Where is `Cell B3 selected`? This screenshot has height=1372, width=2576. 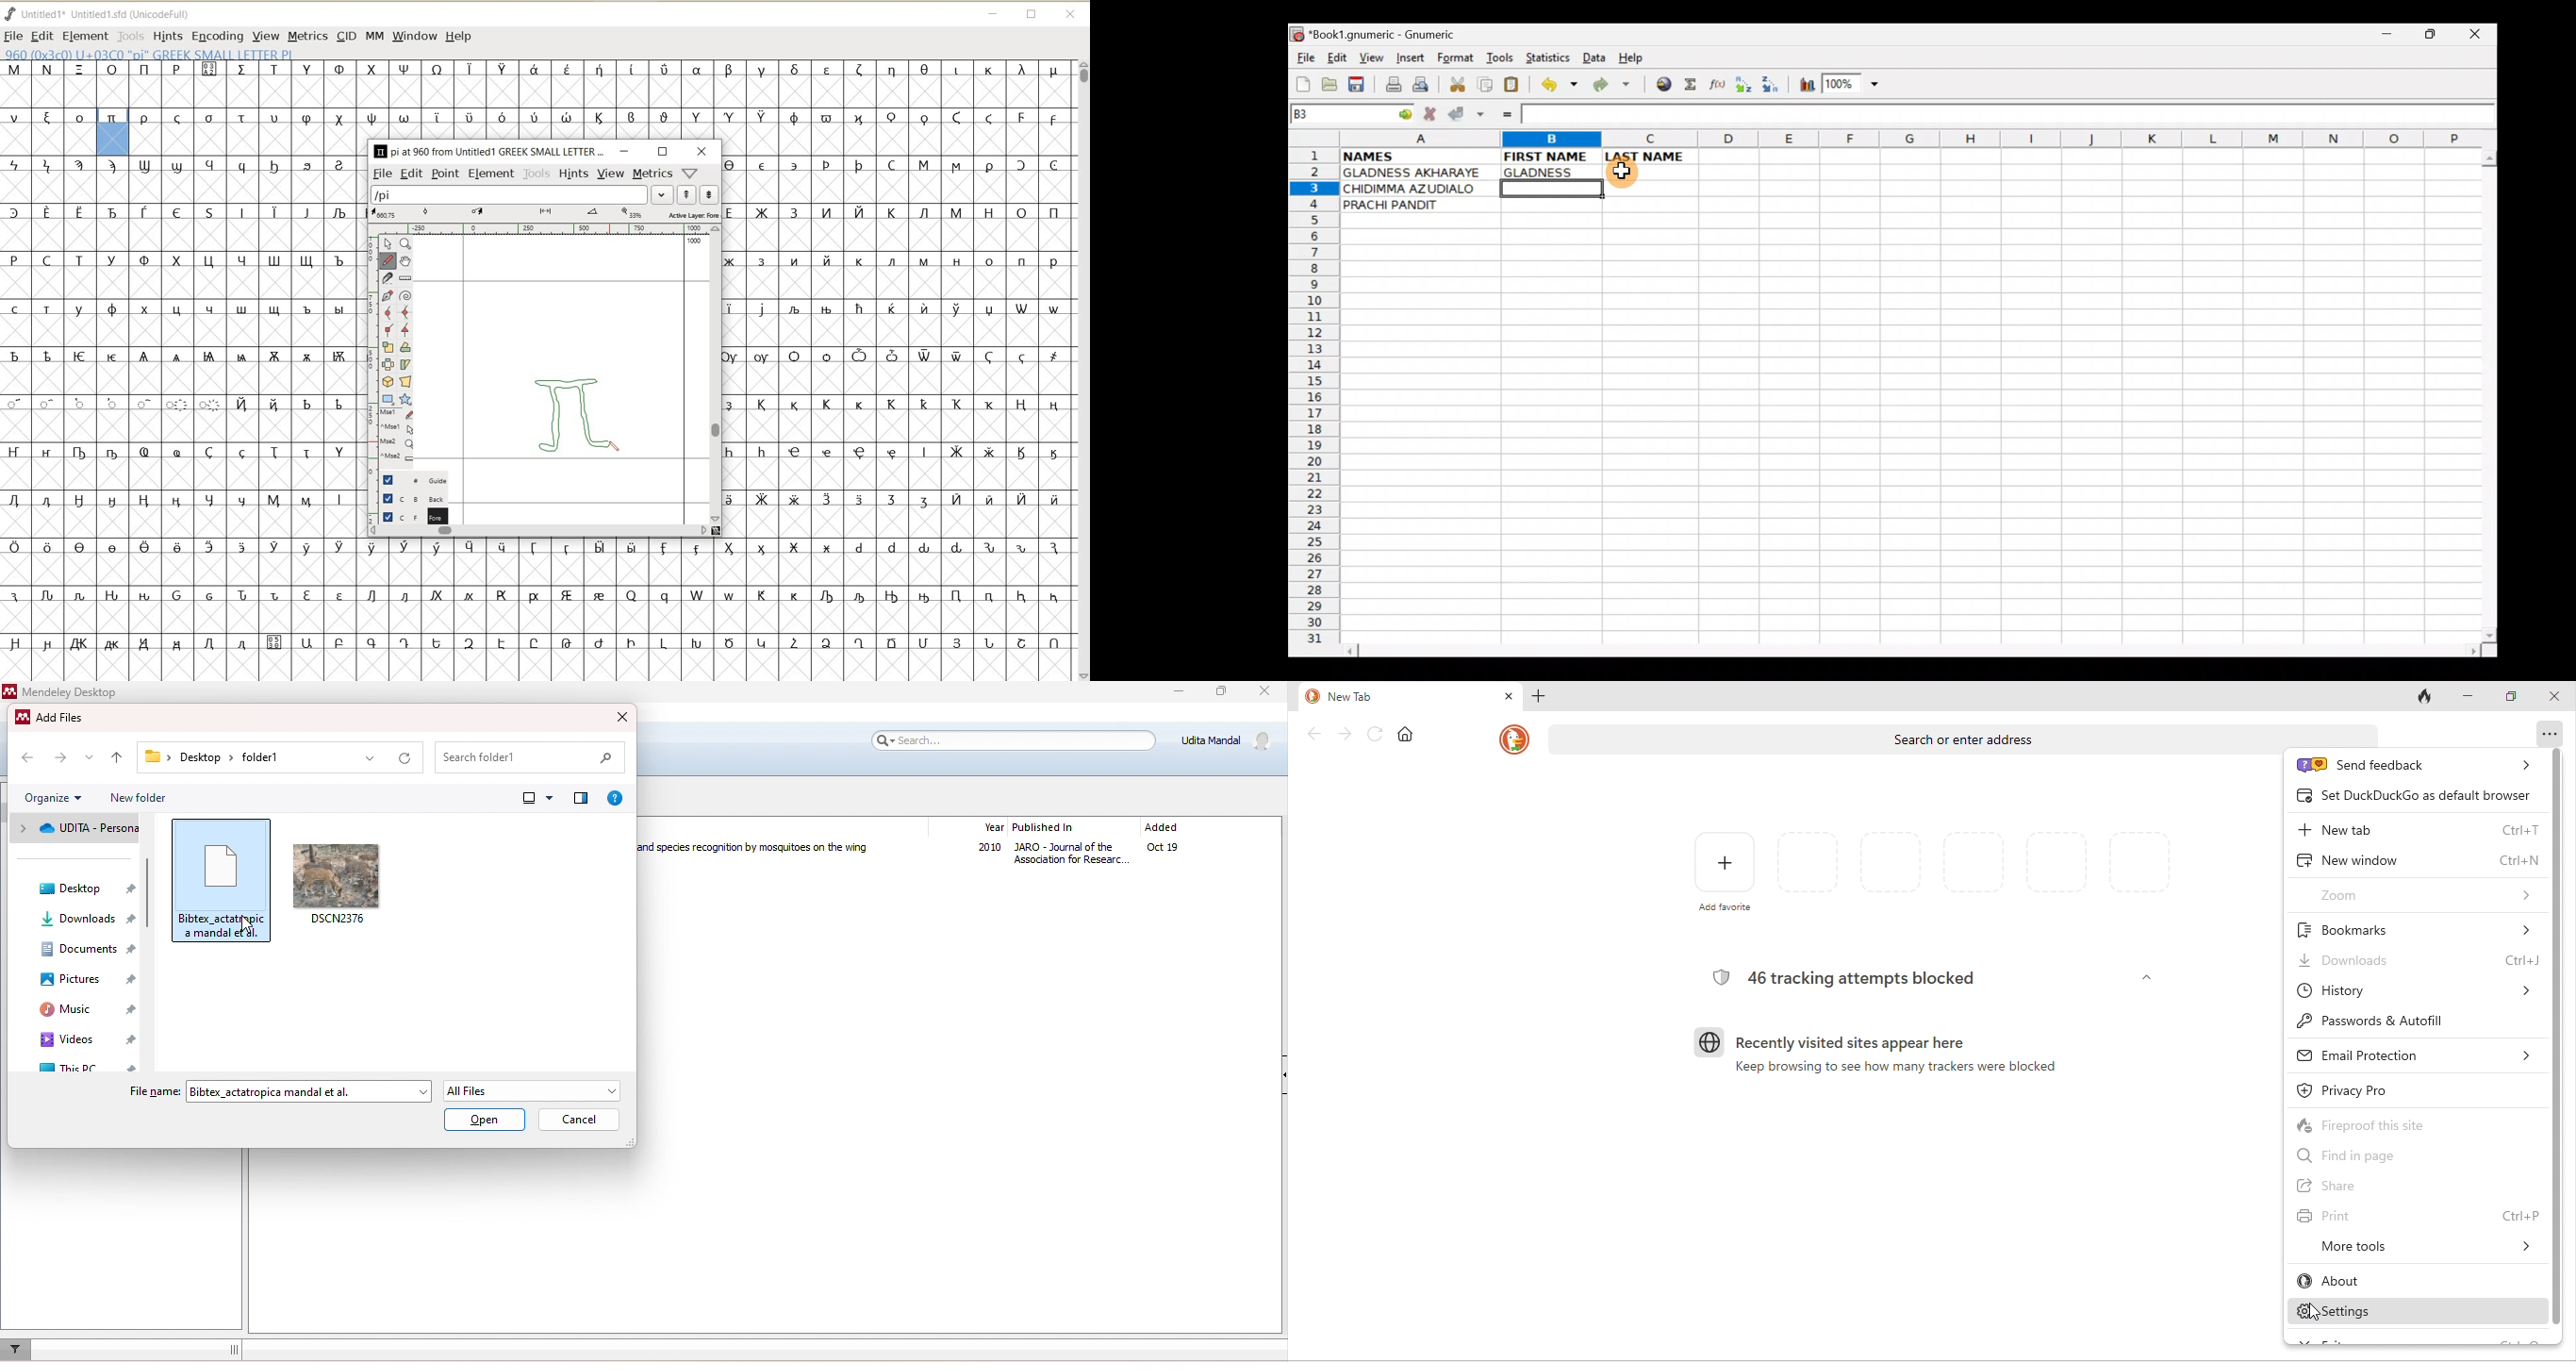
Cell B3 selected is located at coordinates (1550, 189).